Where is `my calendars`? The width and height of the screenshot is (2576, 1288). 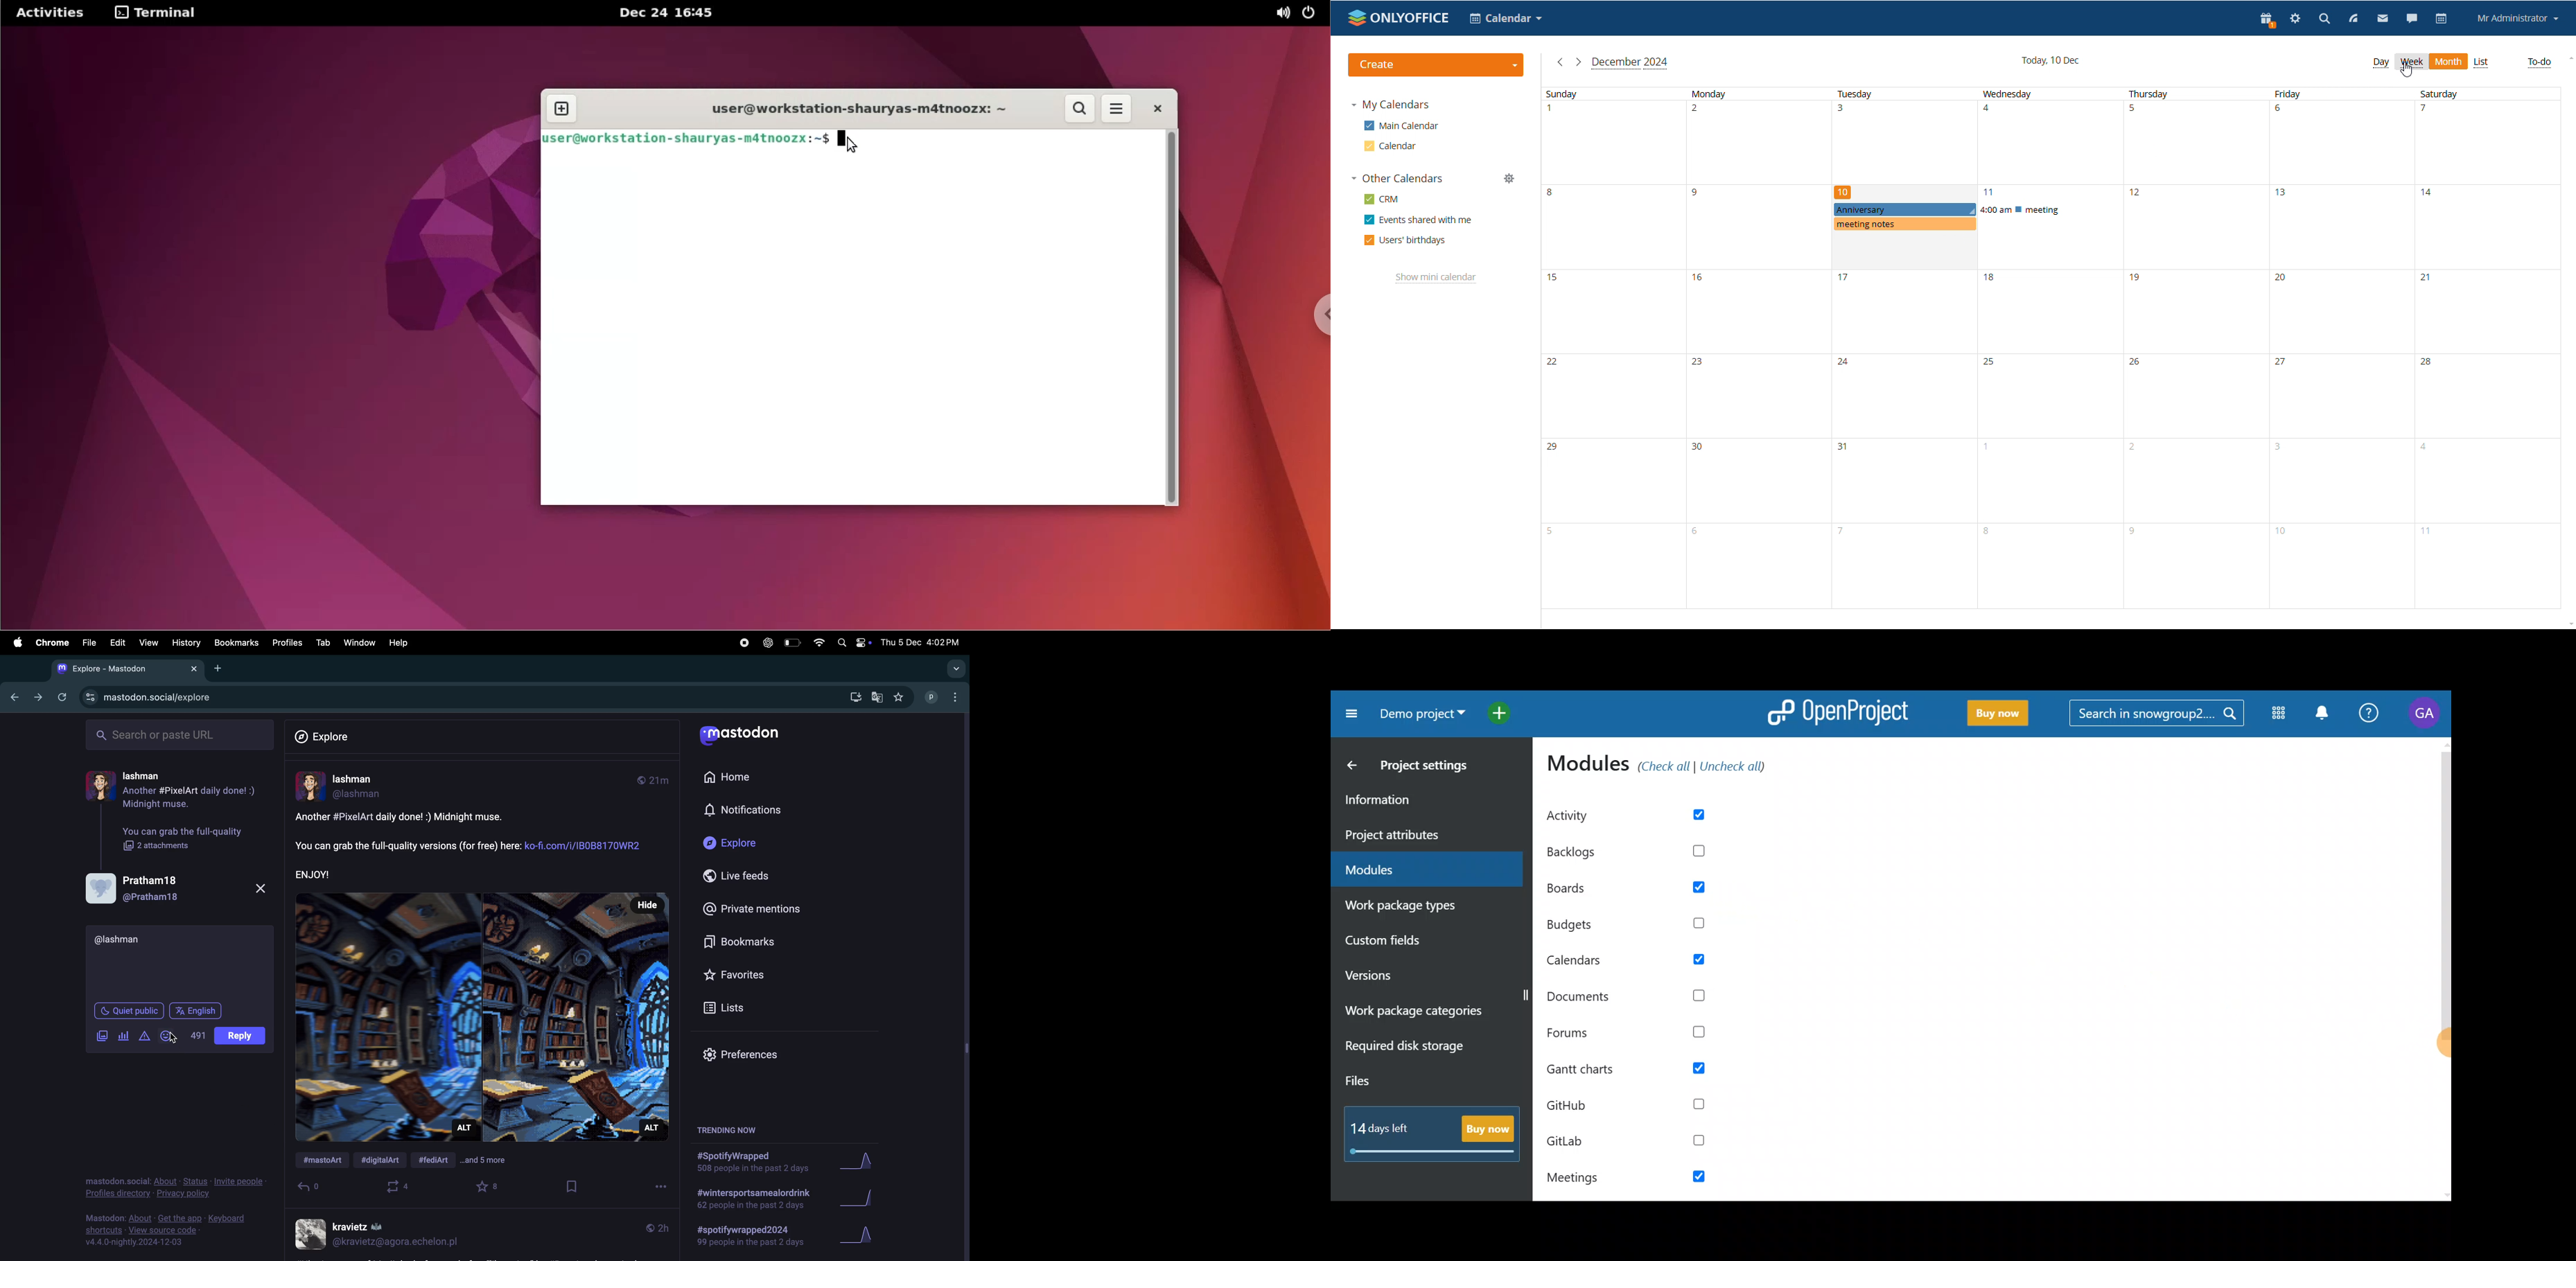 my calendars is located at coordinates (1394, 105).